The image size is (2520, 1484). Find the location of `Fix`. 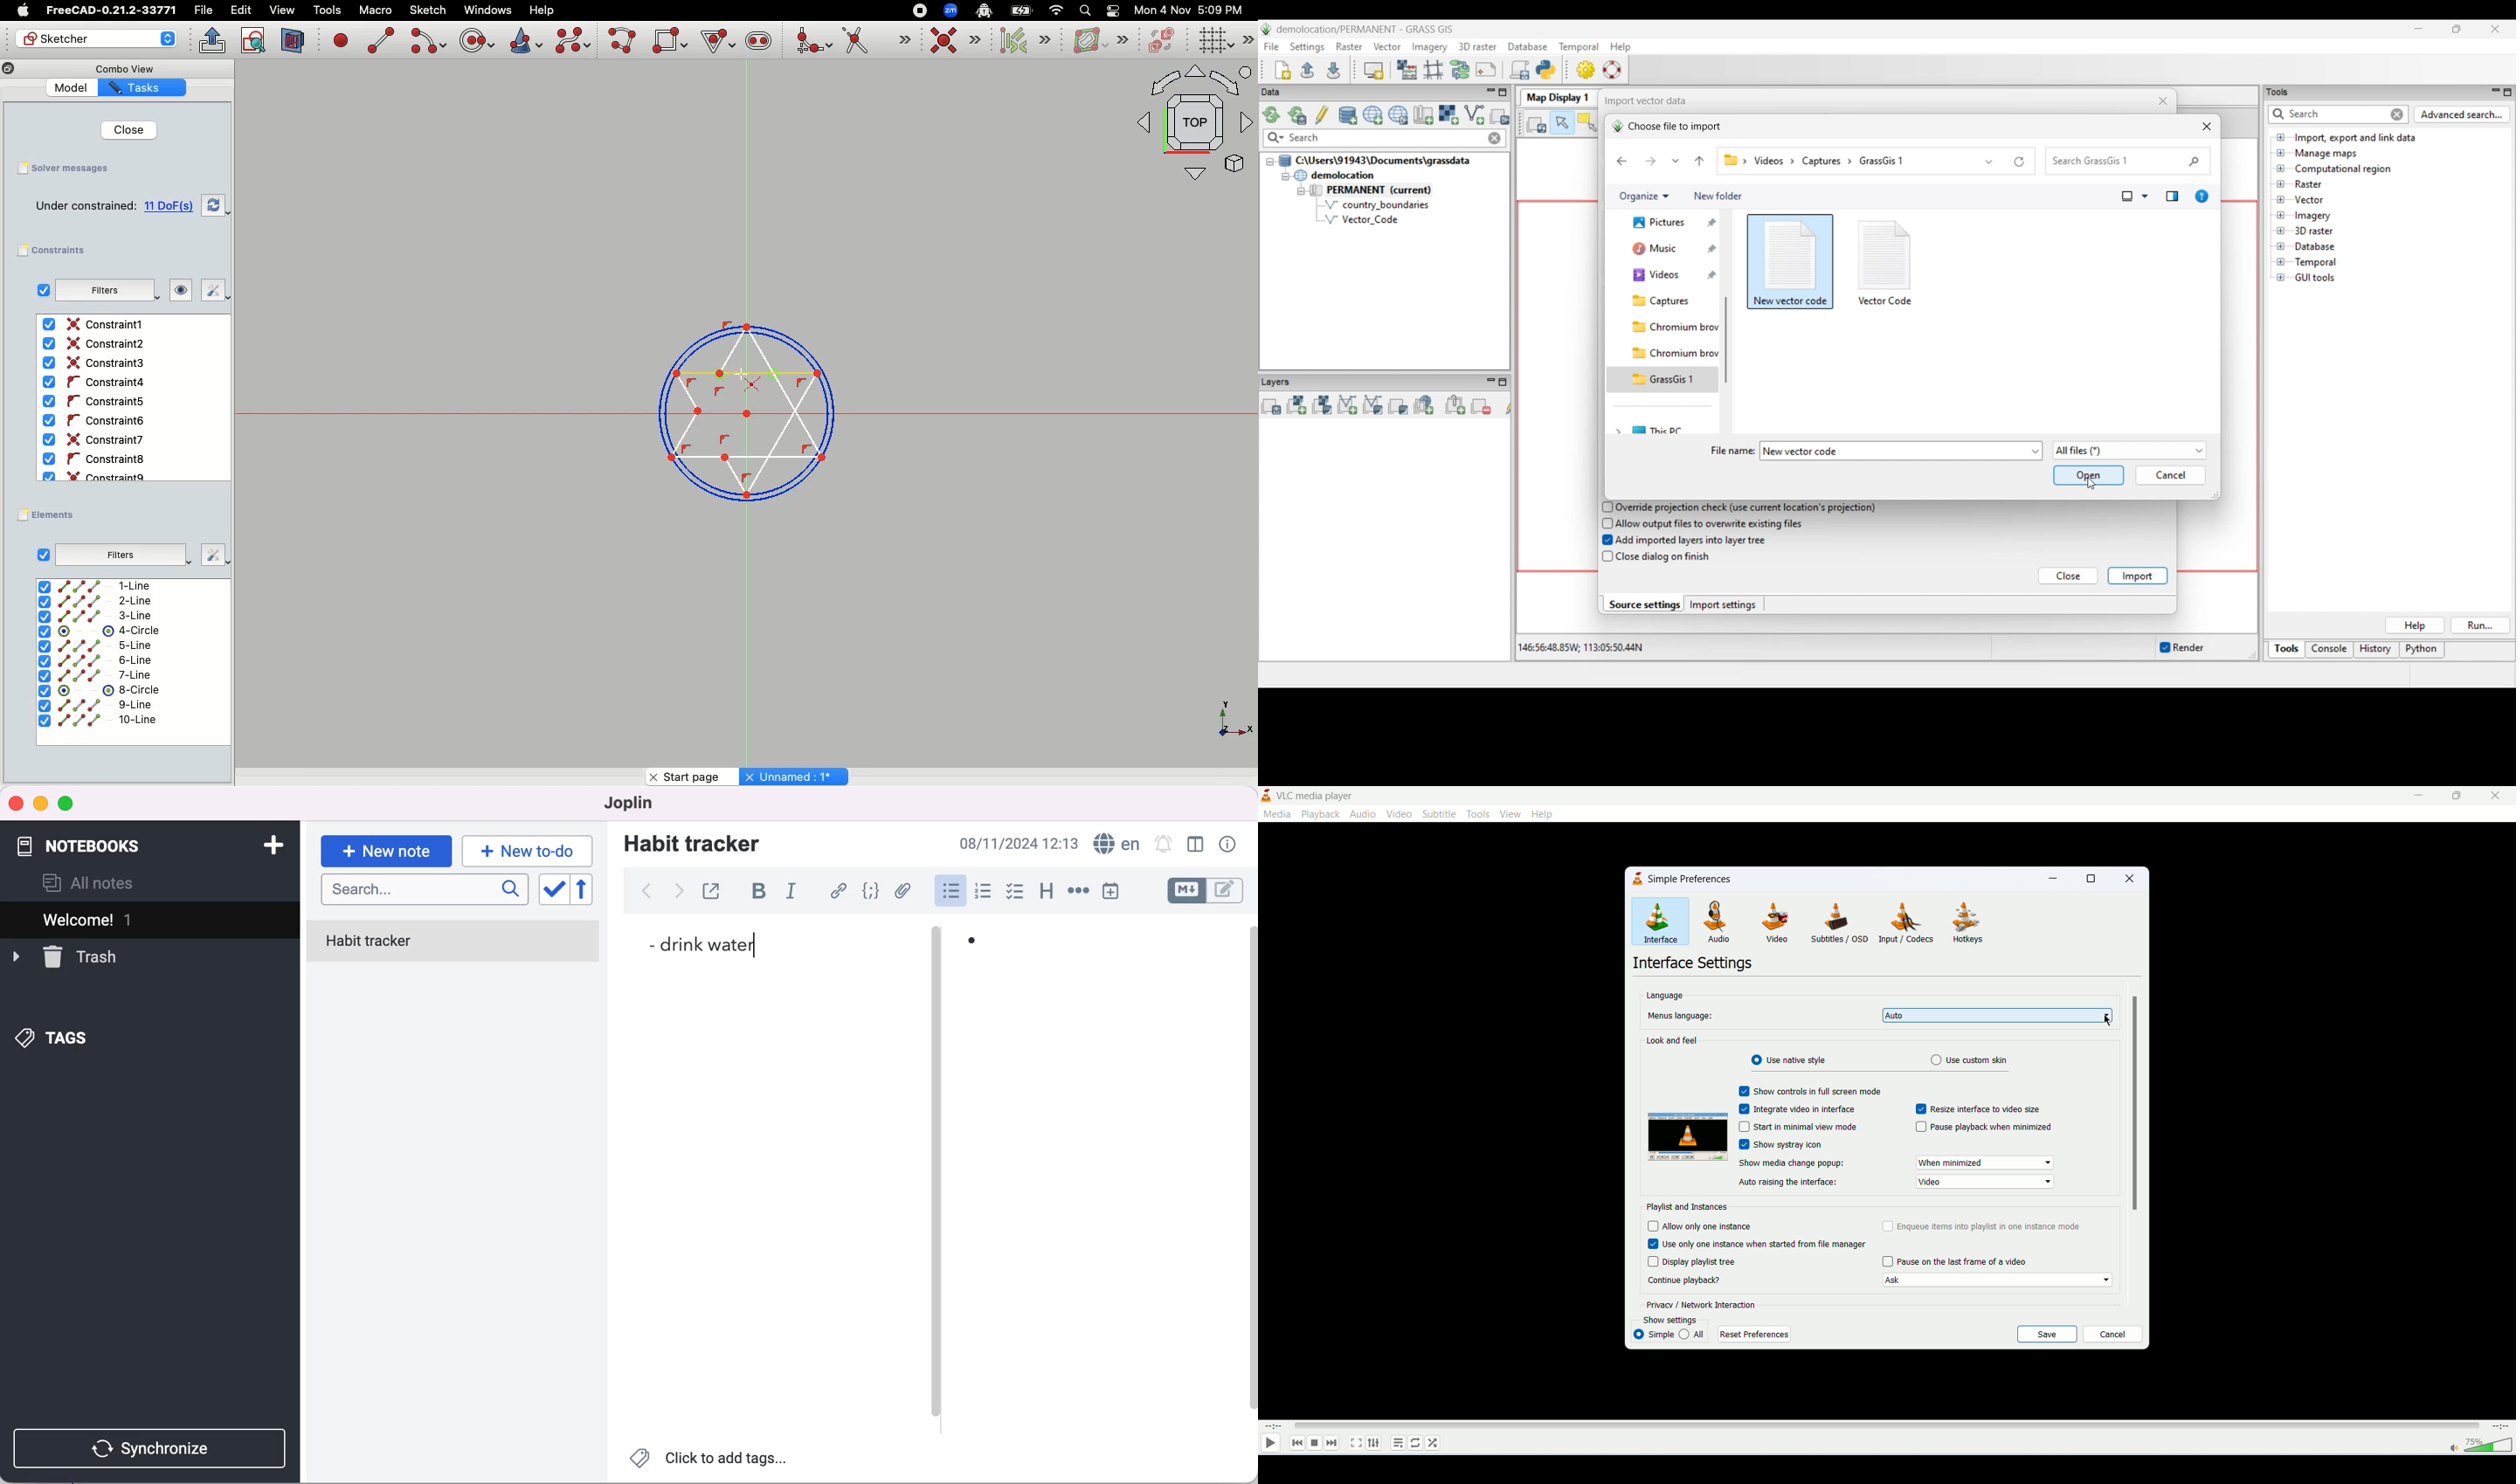

Fix is located at coordinates (210, 291).